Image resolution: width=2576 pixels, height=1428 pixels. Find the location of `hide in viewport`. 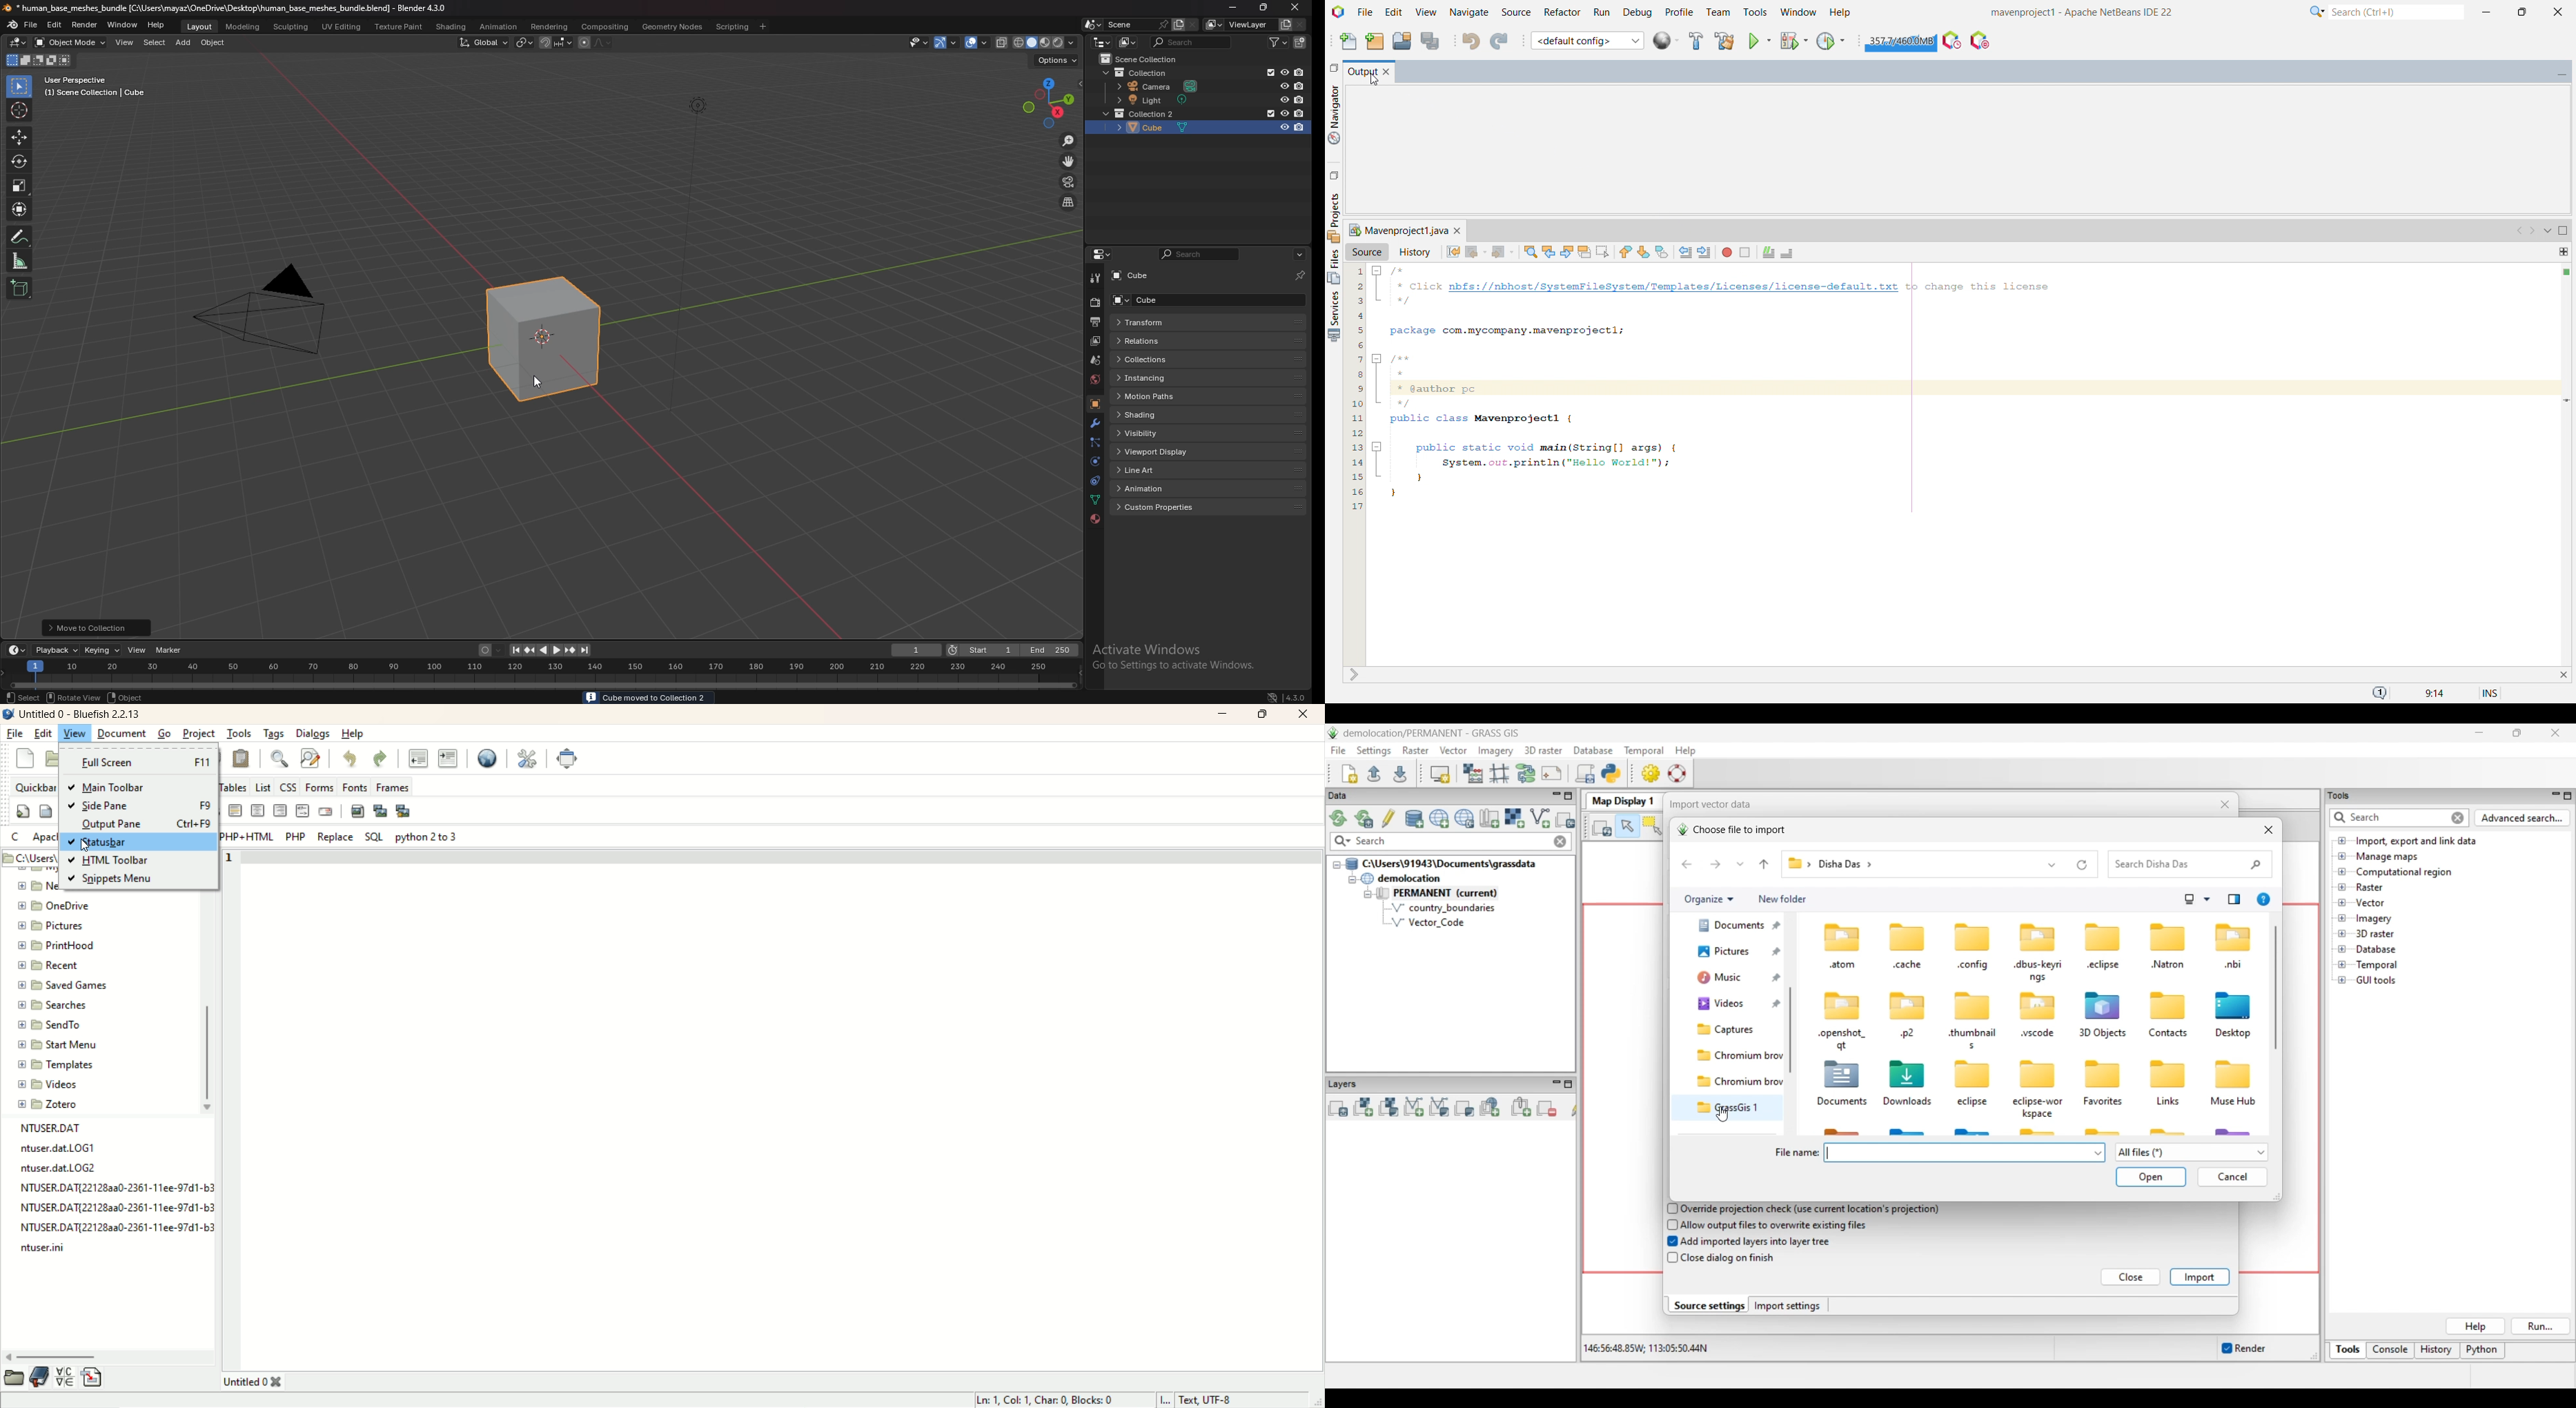

hide in viewport is located at coordinates (1285, 85).